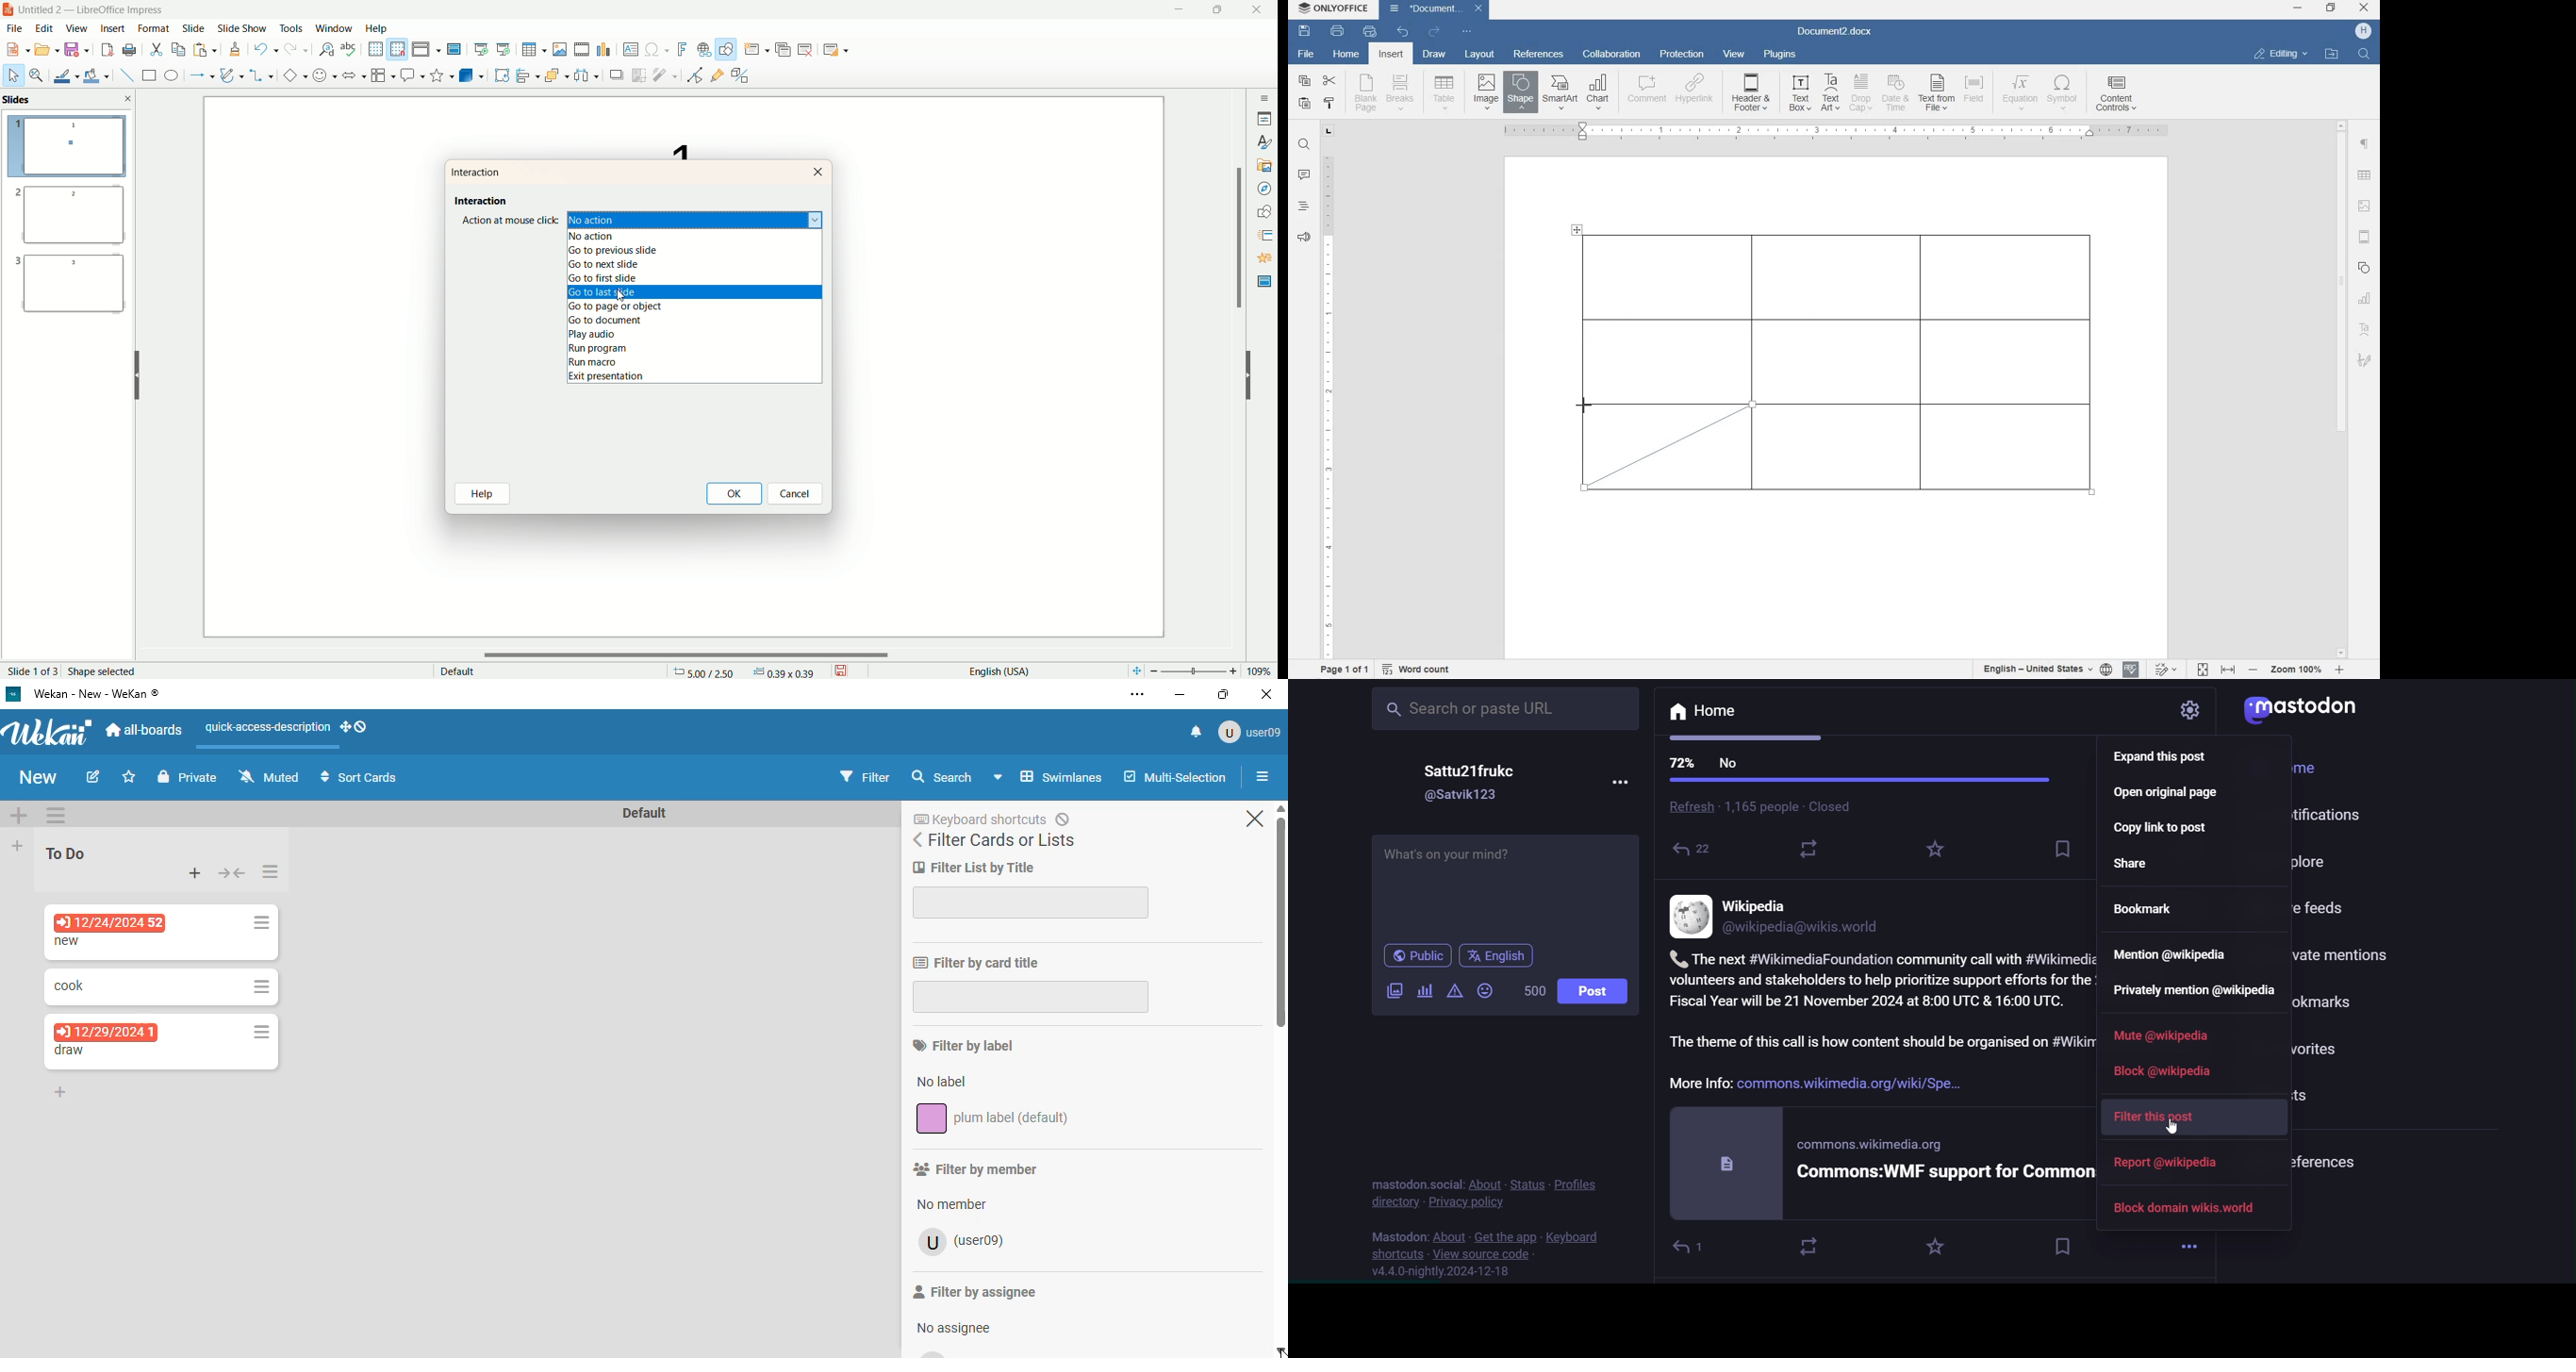  What do you see at coordinates (1879, 1002) in the screenshot?
I see `Fiscal Year will be 21 November 2024 at 8:00 UTC & 16:00 UTC.` at bounding box center [1879, 1002].